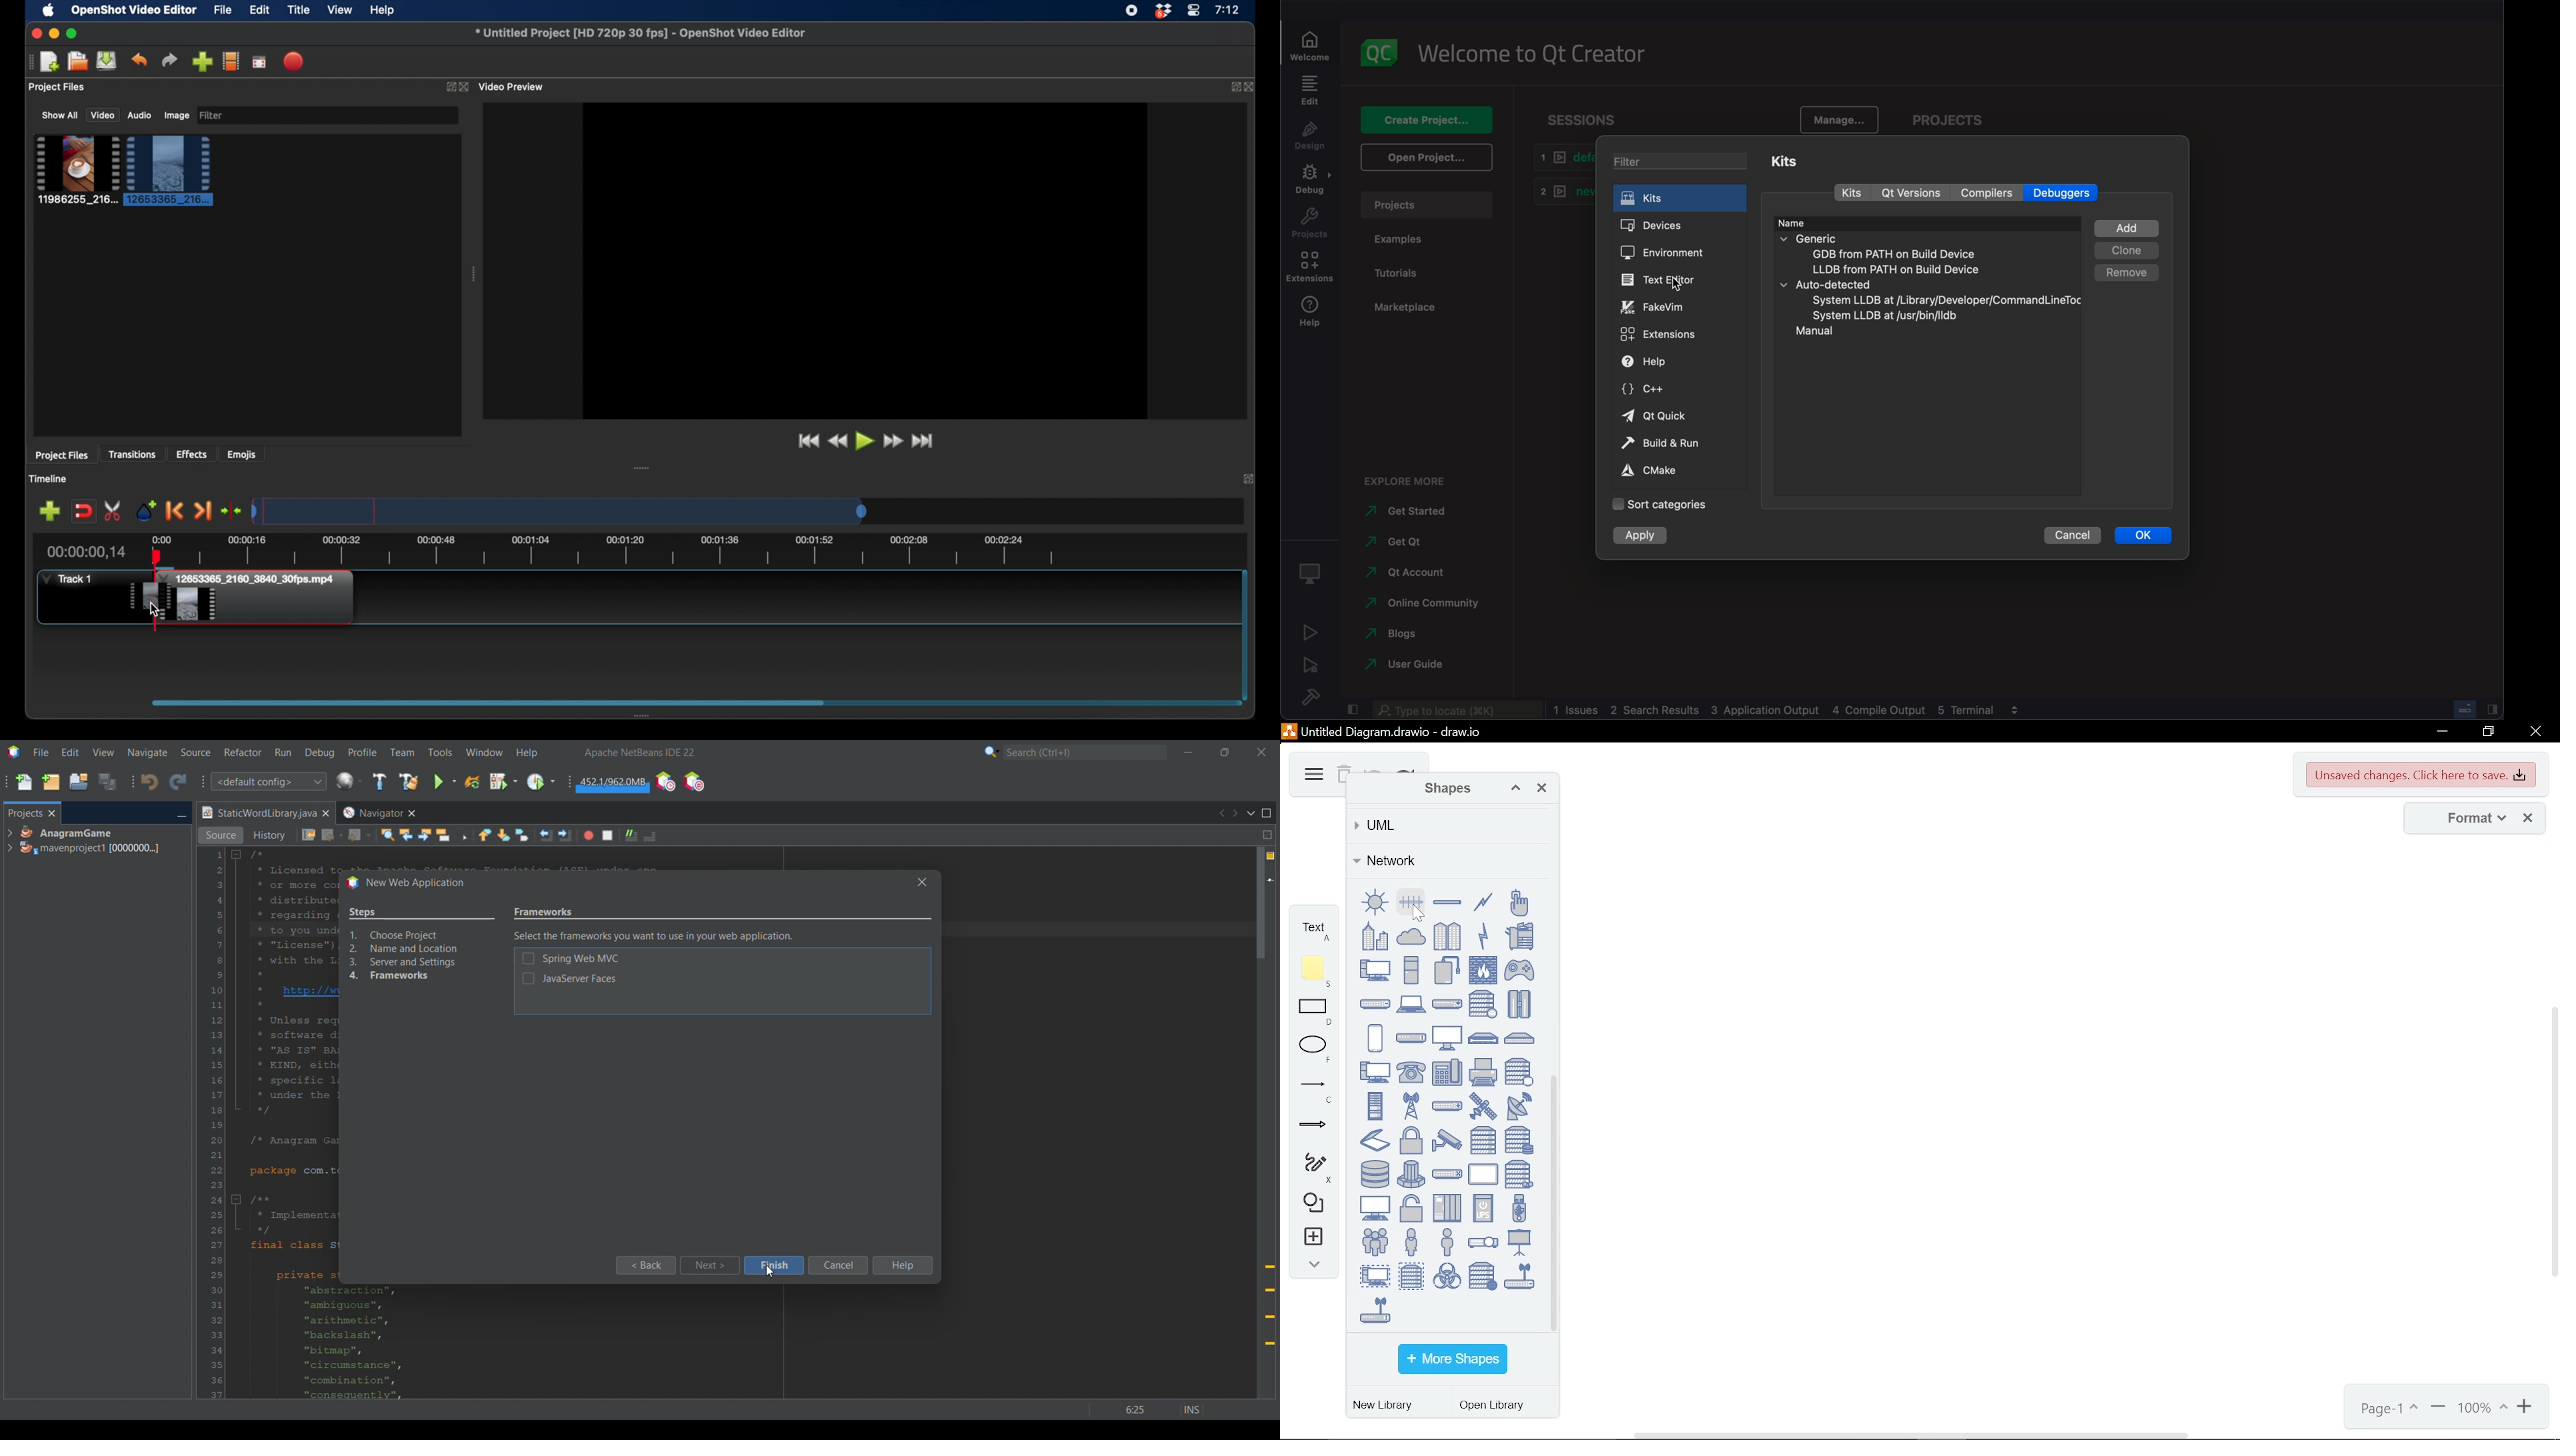 Image resolution: width=2576 pixels, height=1456 pixels. I want to click on current time indicator, so click(87, 552).